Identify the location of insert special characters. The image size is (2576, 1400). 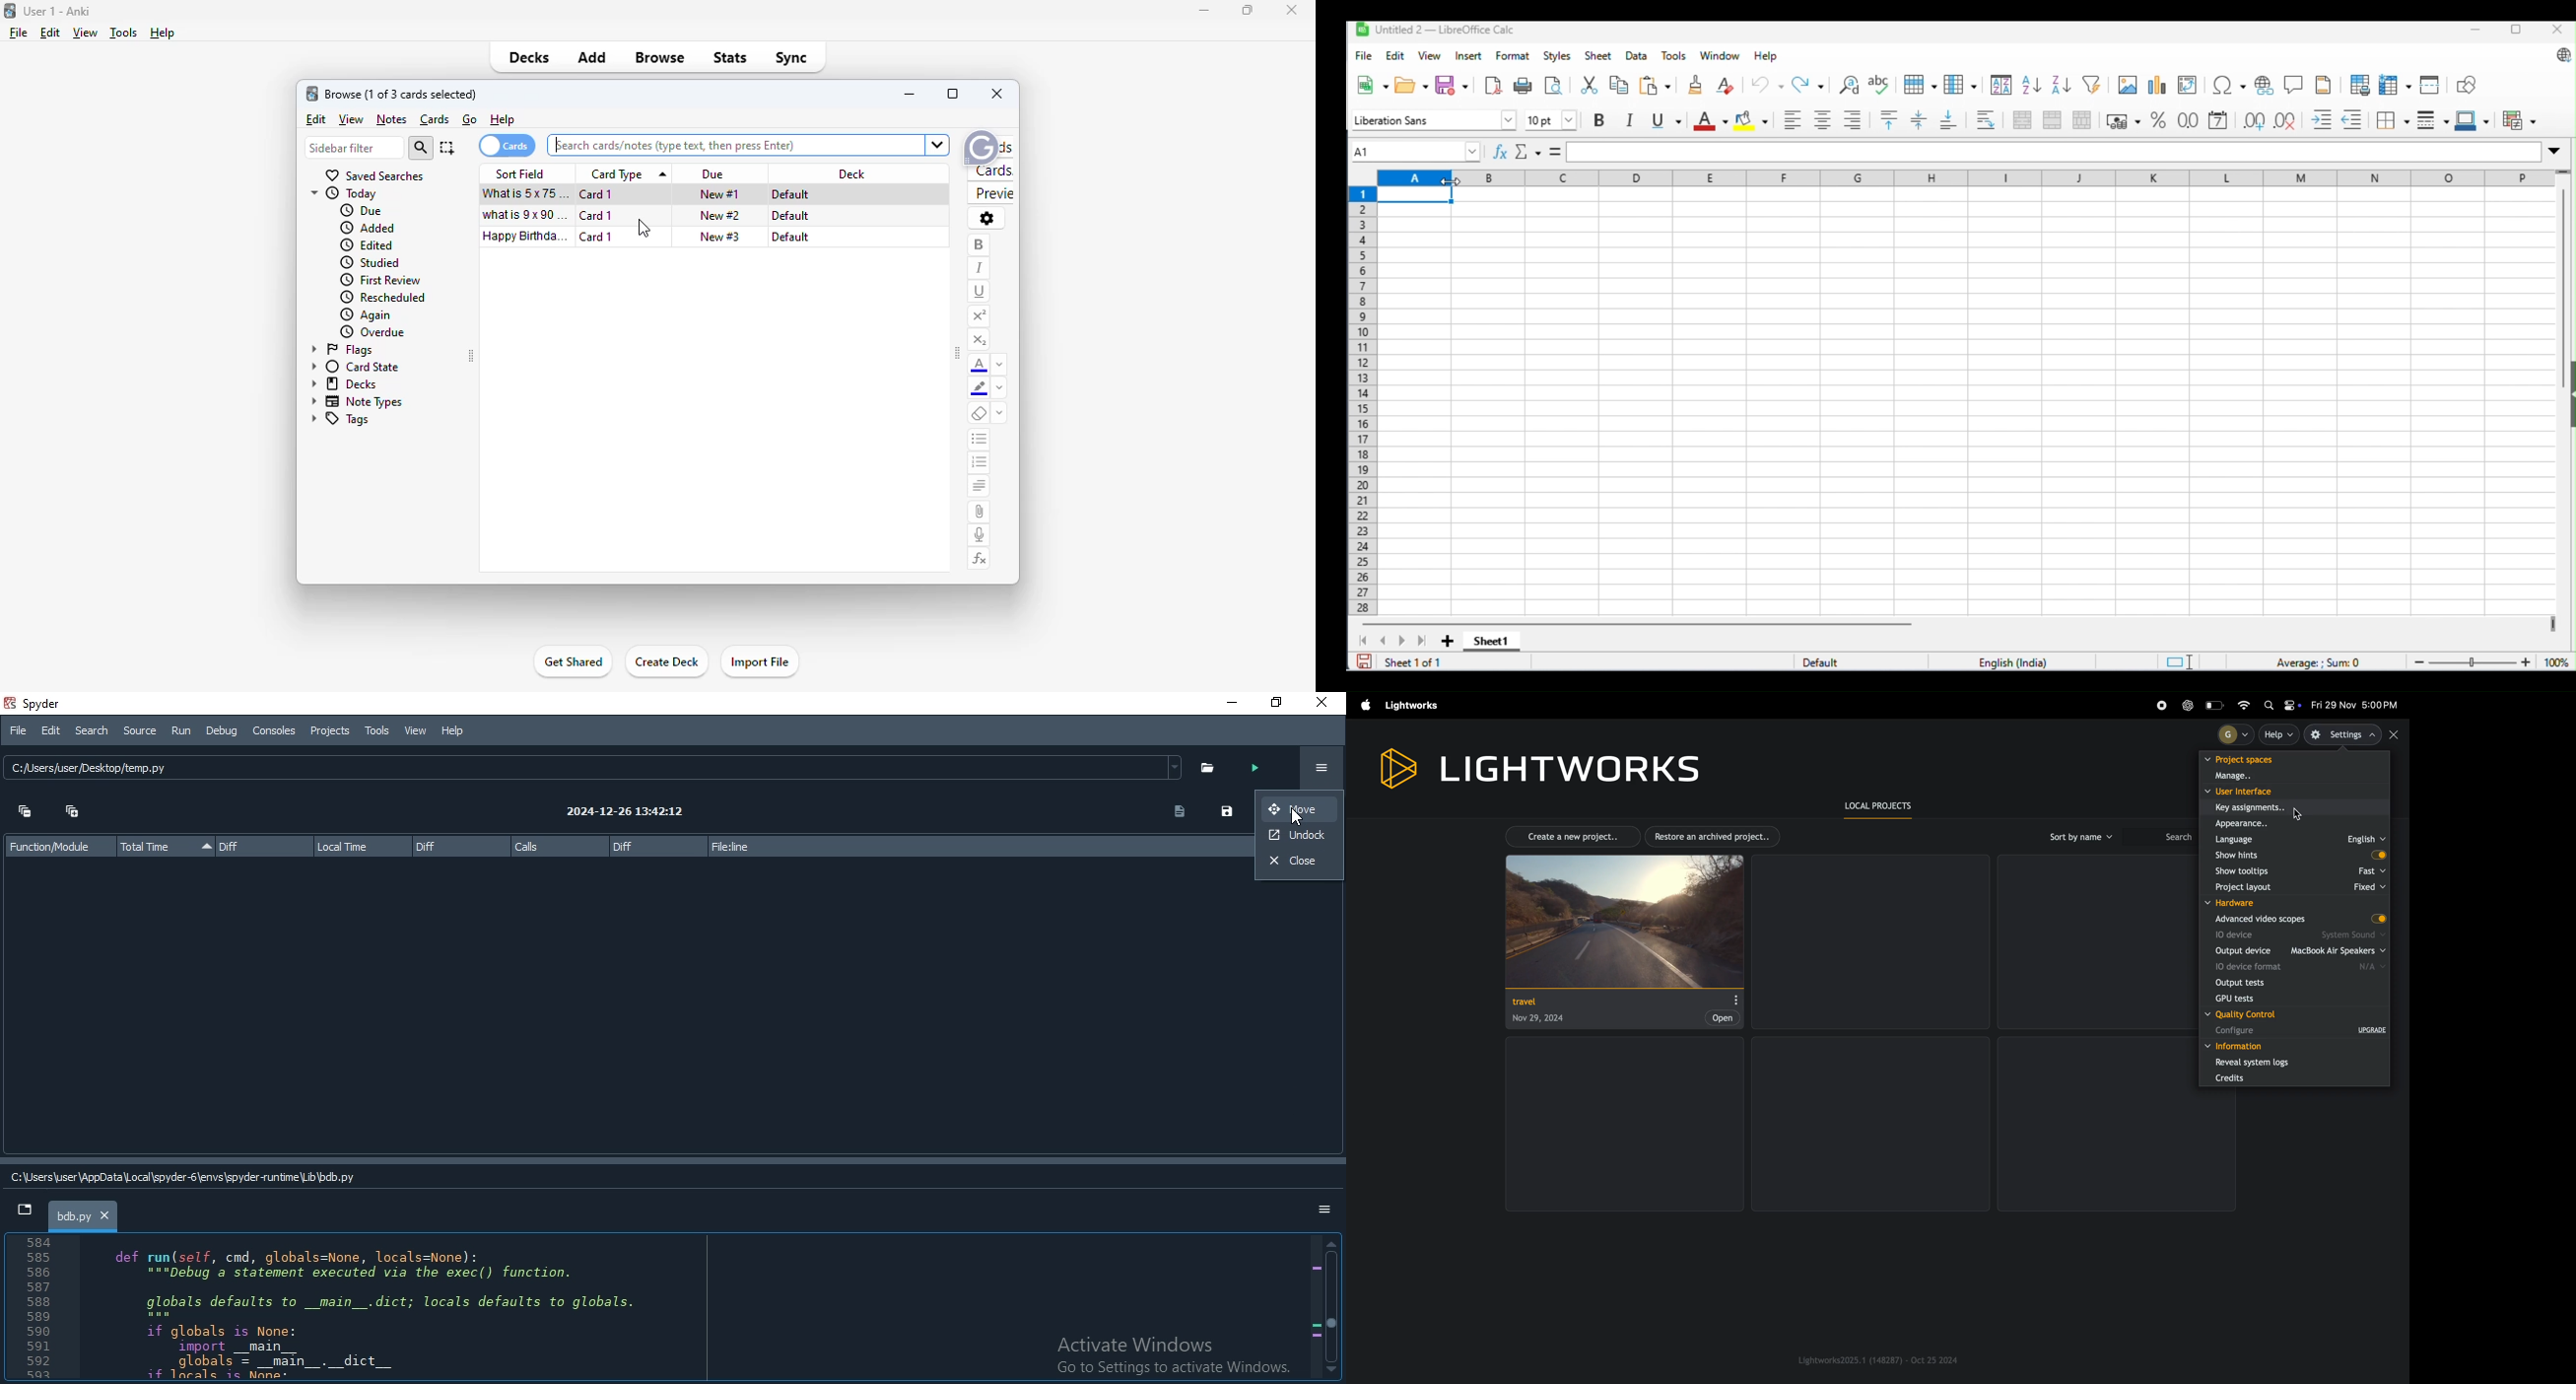
(2230, 86).